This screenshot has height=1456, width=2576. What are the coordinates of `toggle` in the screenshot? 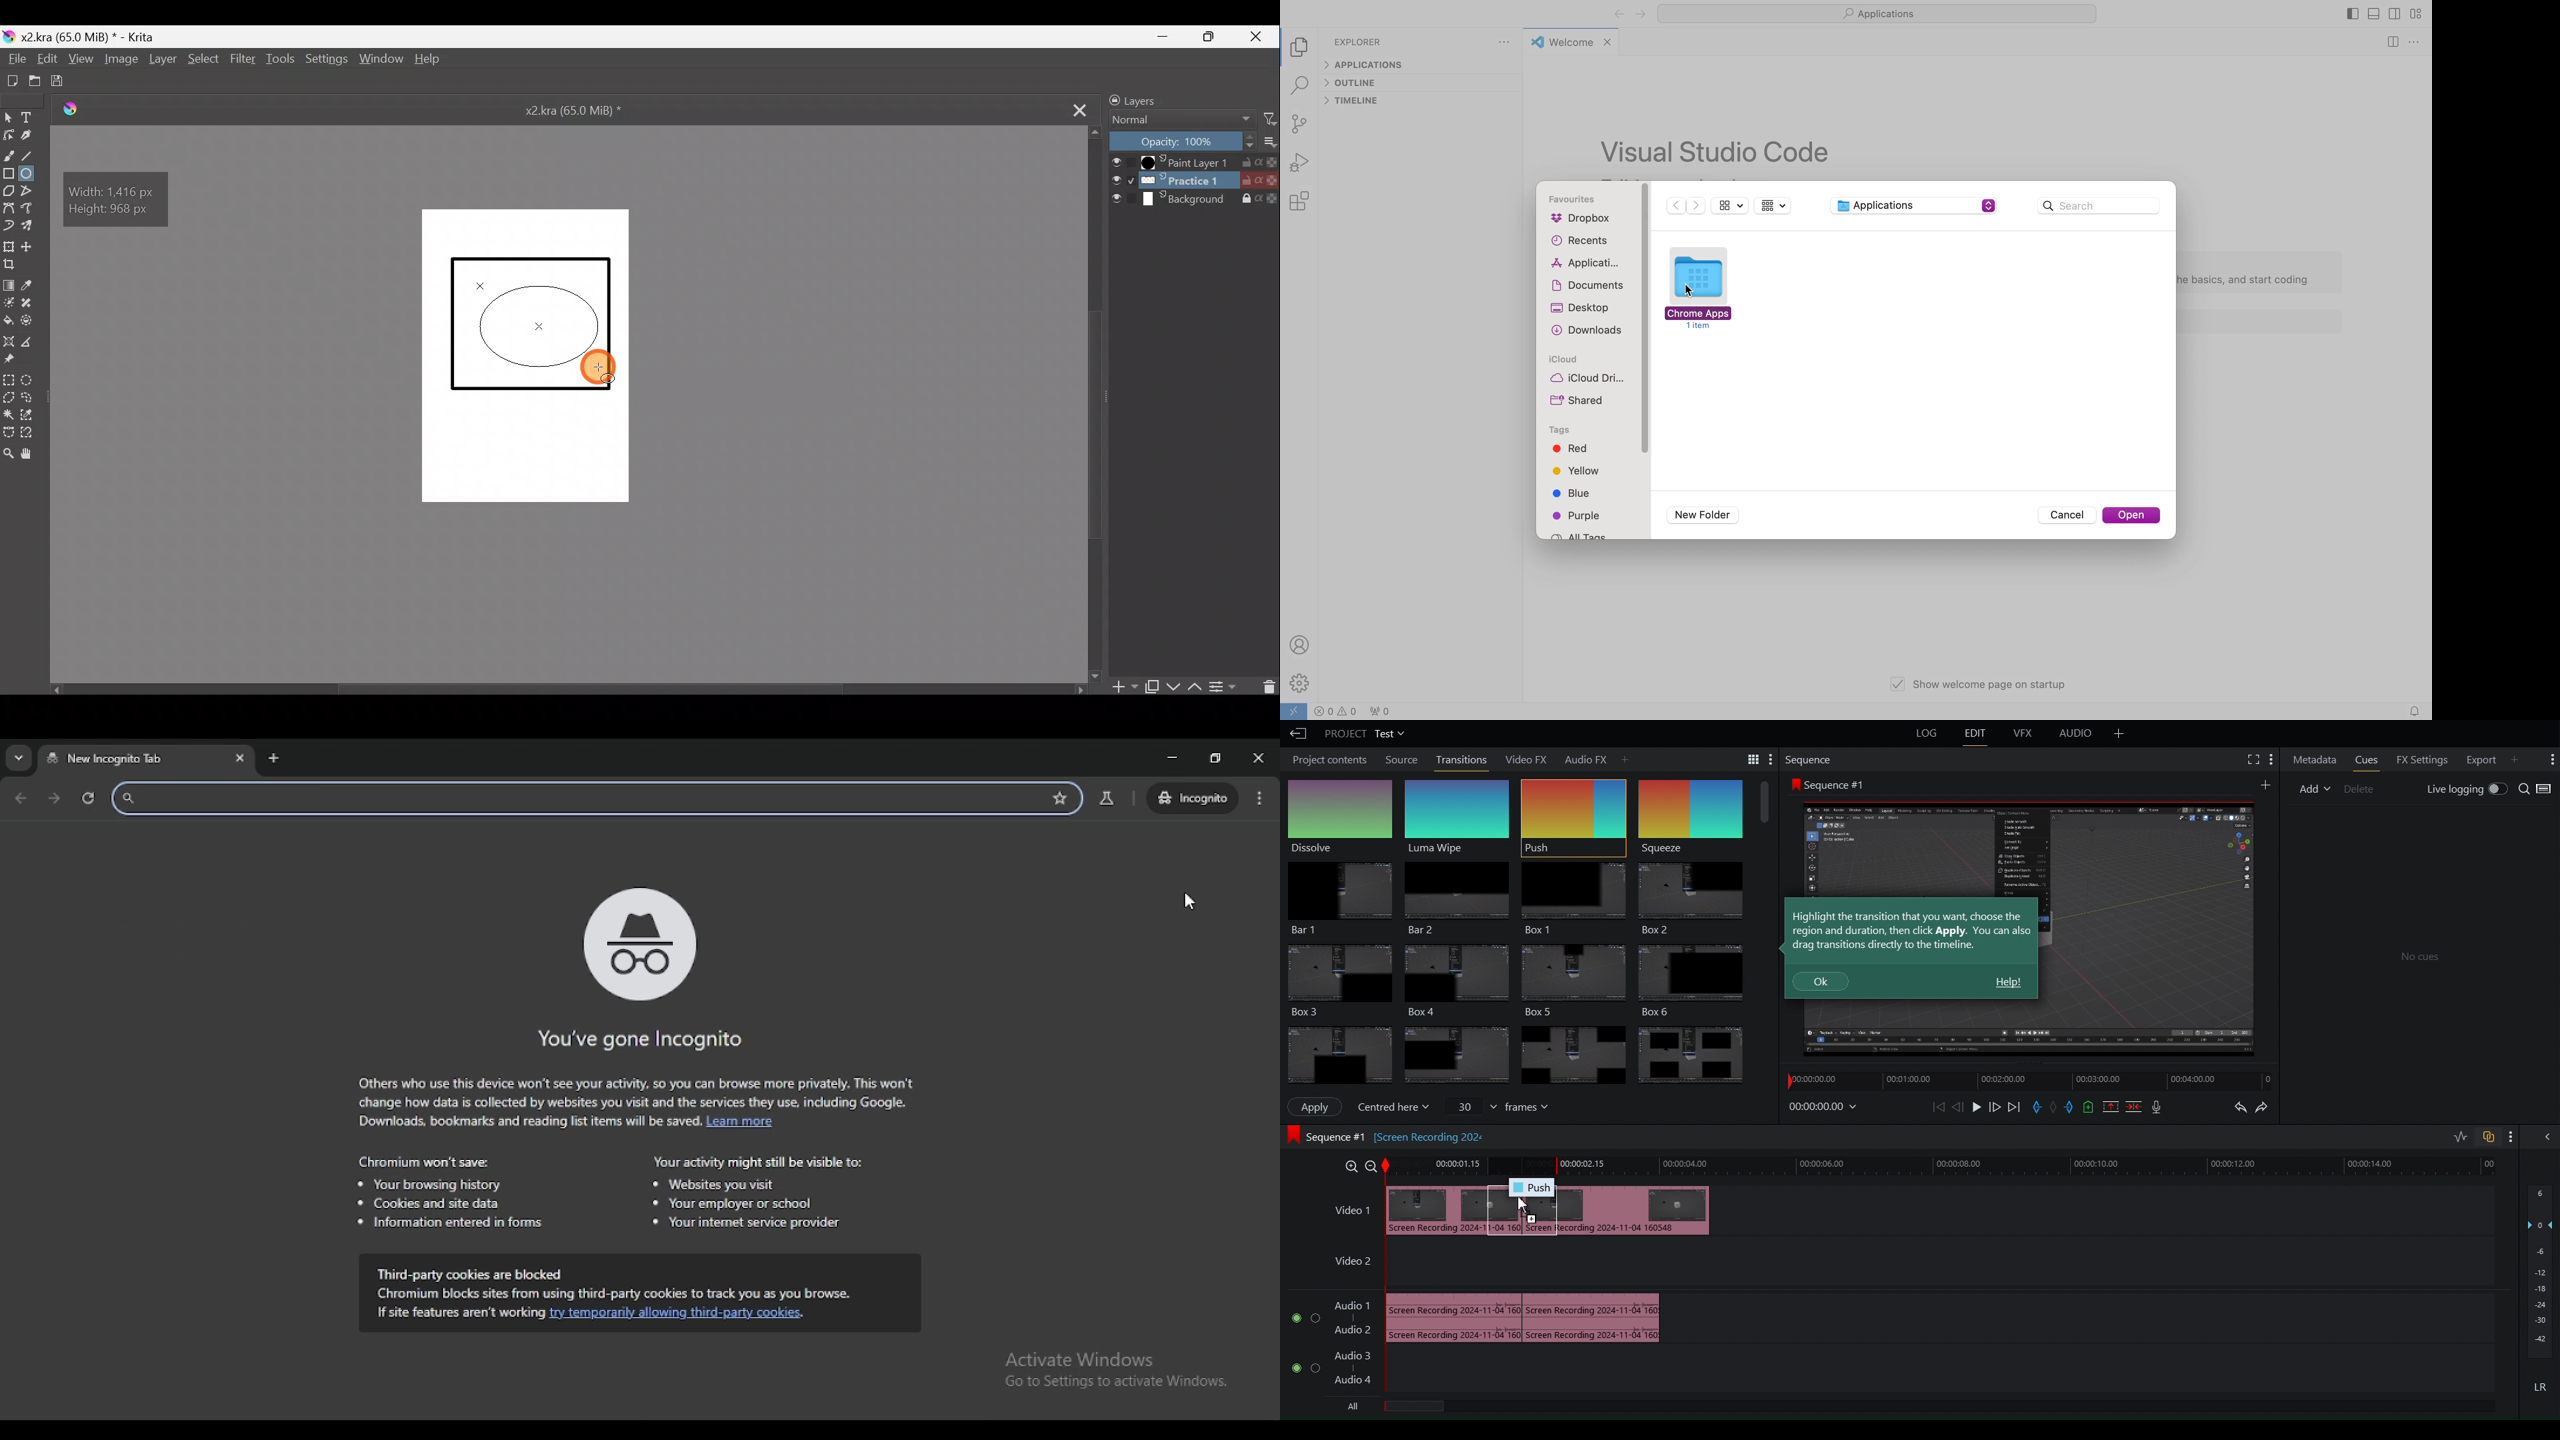 It's located at (1291, 1367).